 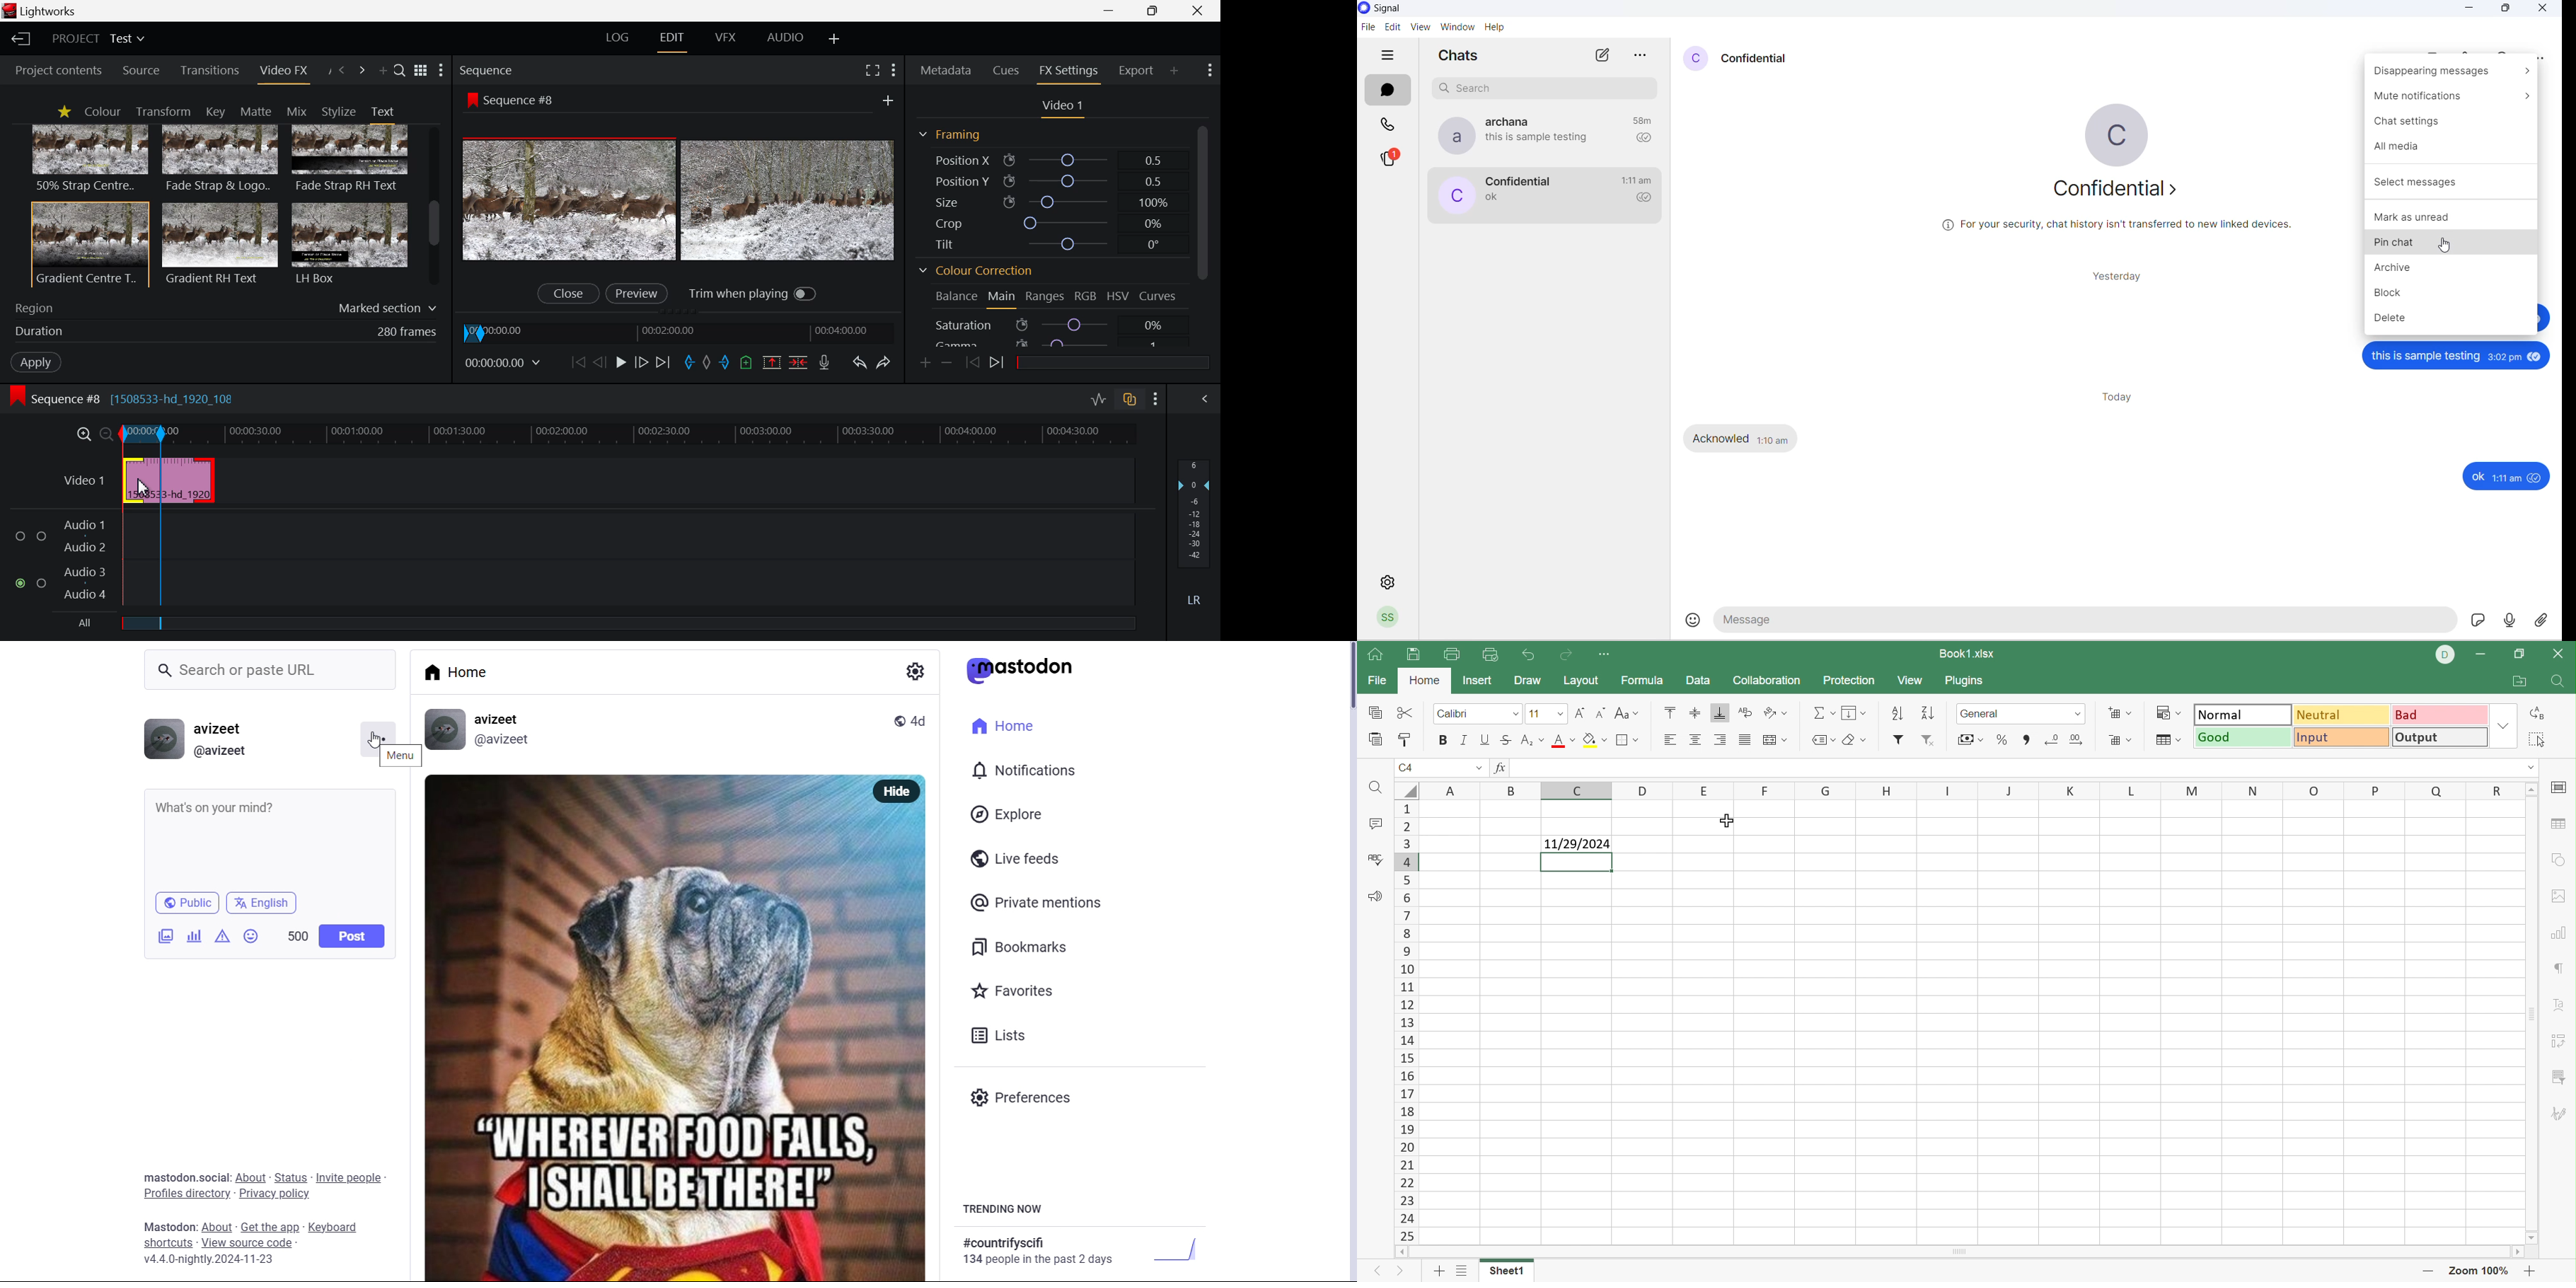 I want to click on 1:10am, so click(x=1772, y=438).